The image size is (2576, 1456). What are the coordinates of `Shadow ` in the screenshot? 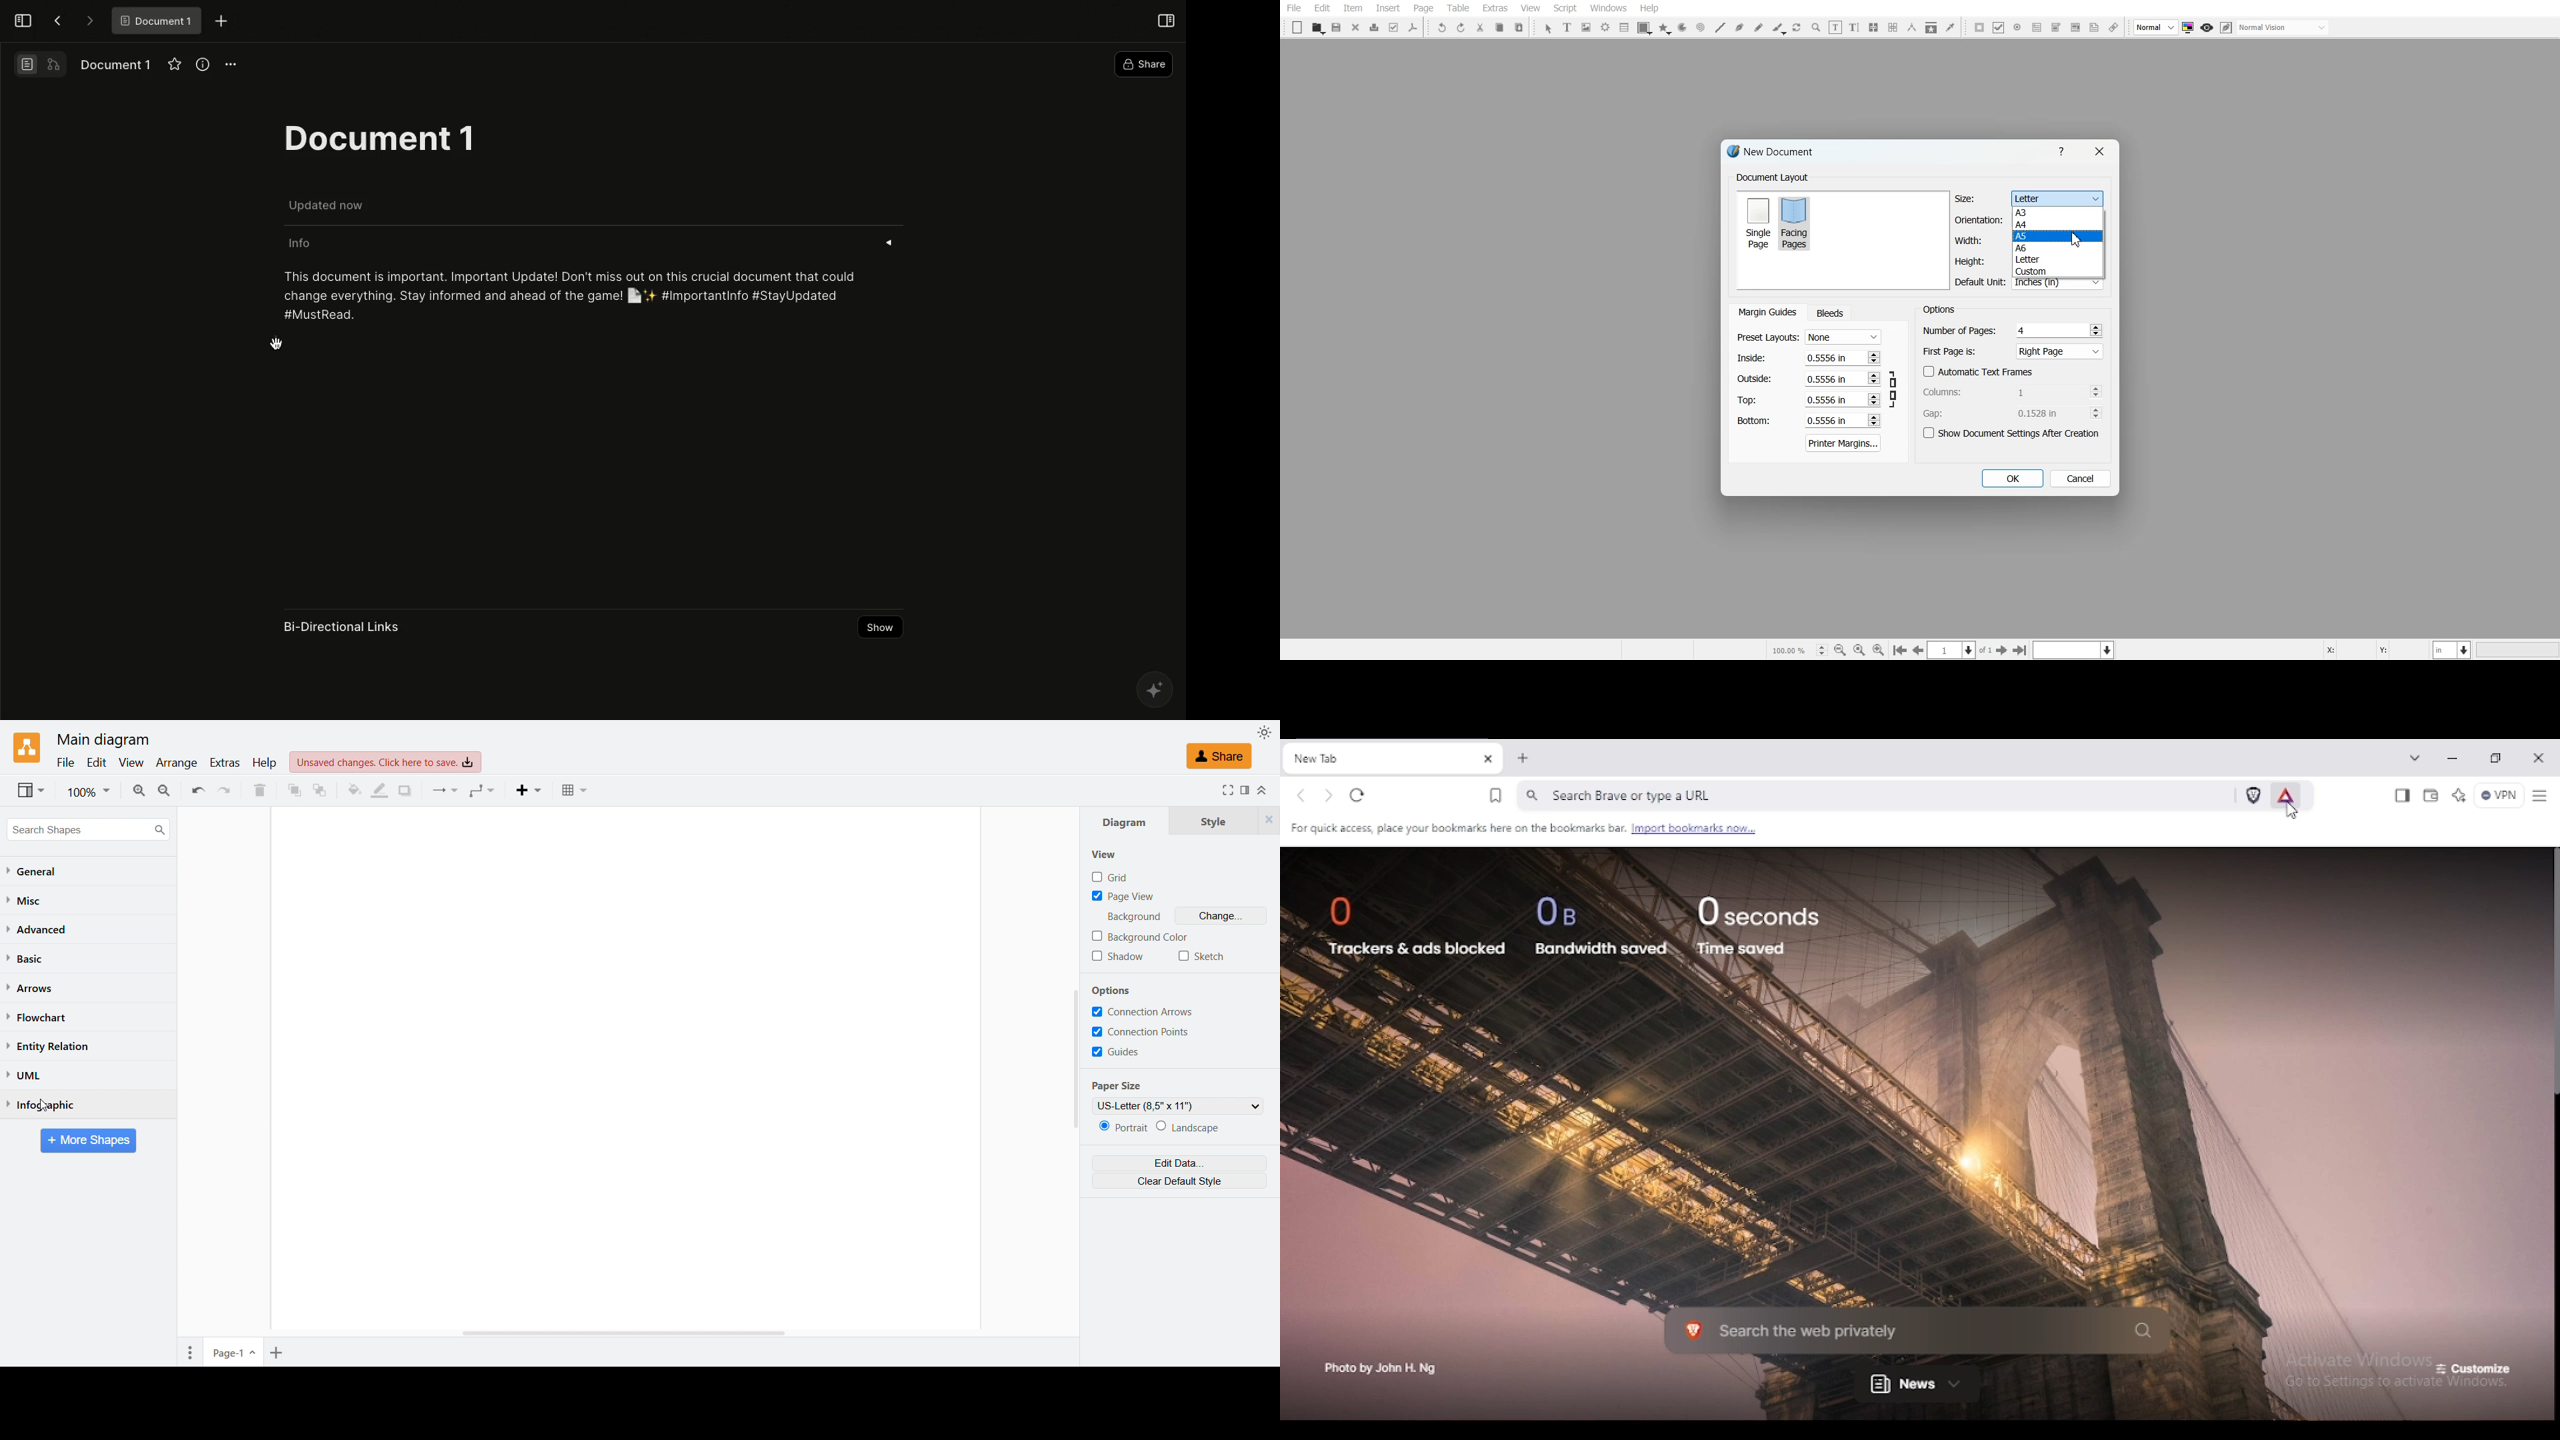 It's located at (1121, 956).